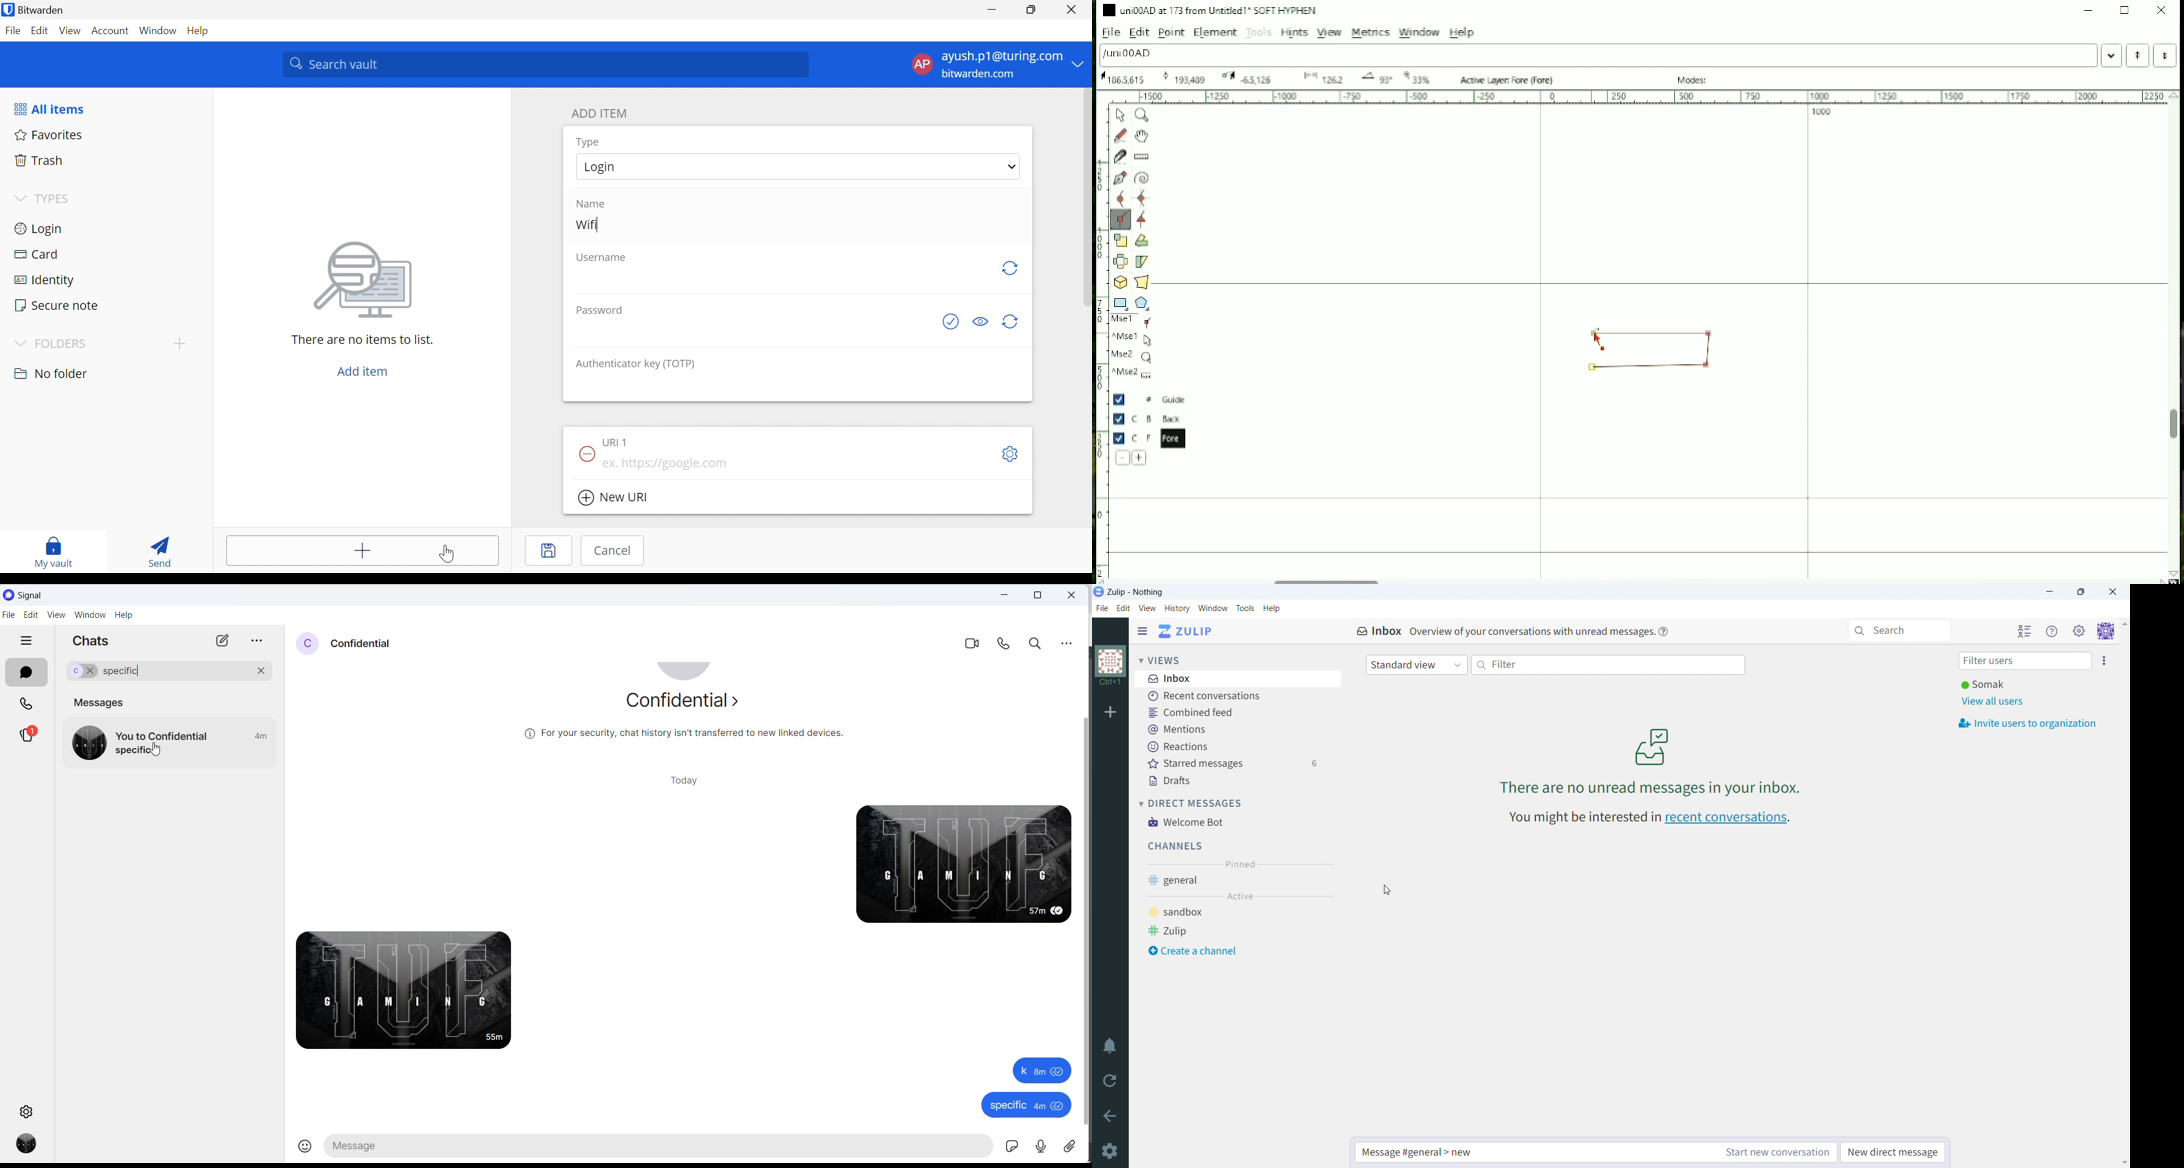 This screenshot has width=2184, height=1176. Describe the element at coordinates (2025, 631) in the screenshot. I see `hide user list` at that location.